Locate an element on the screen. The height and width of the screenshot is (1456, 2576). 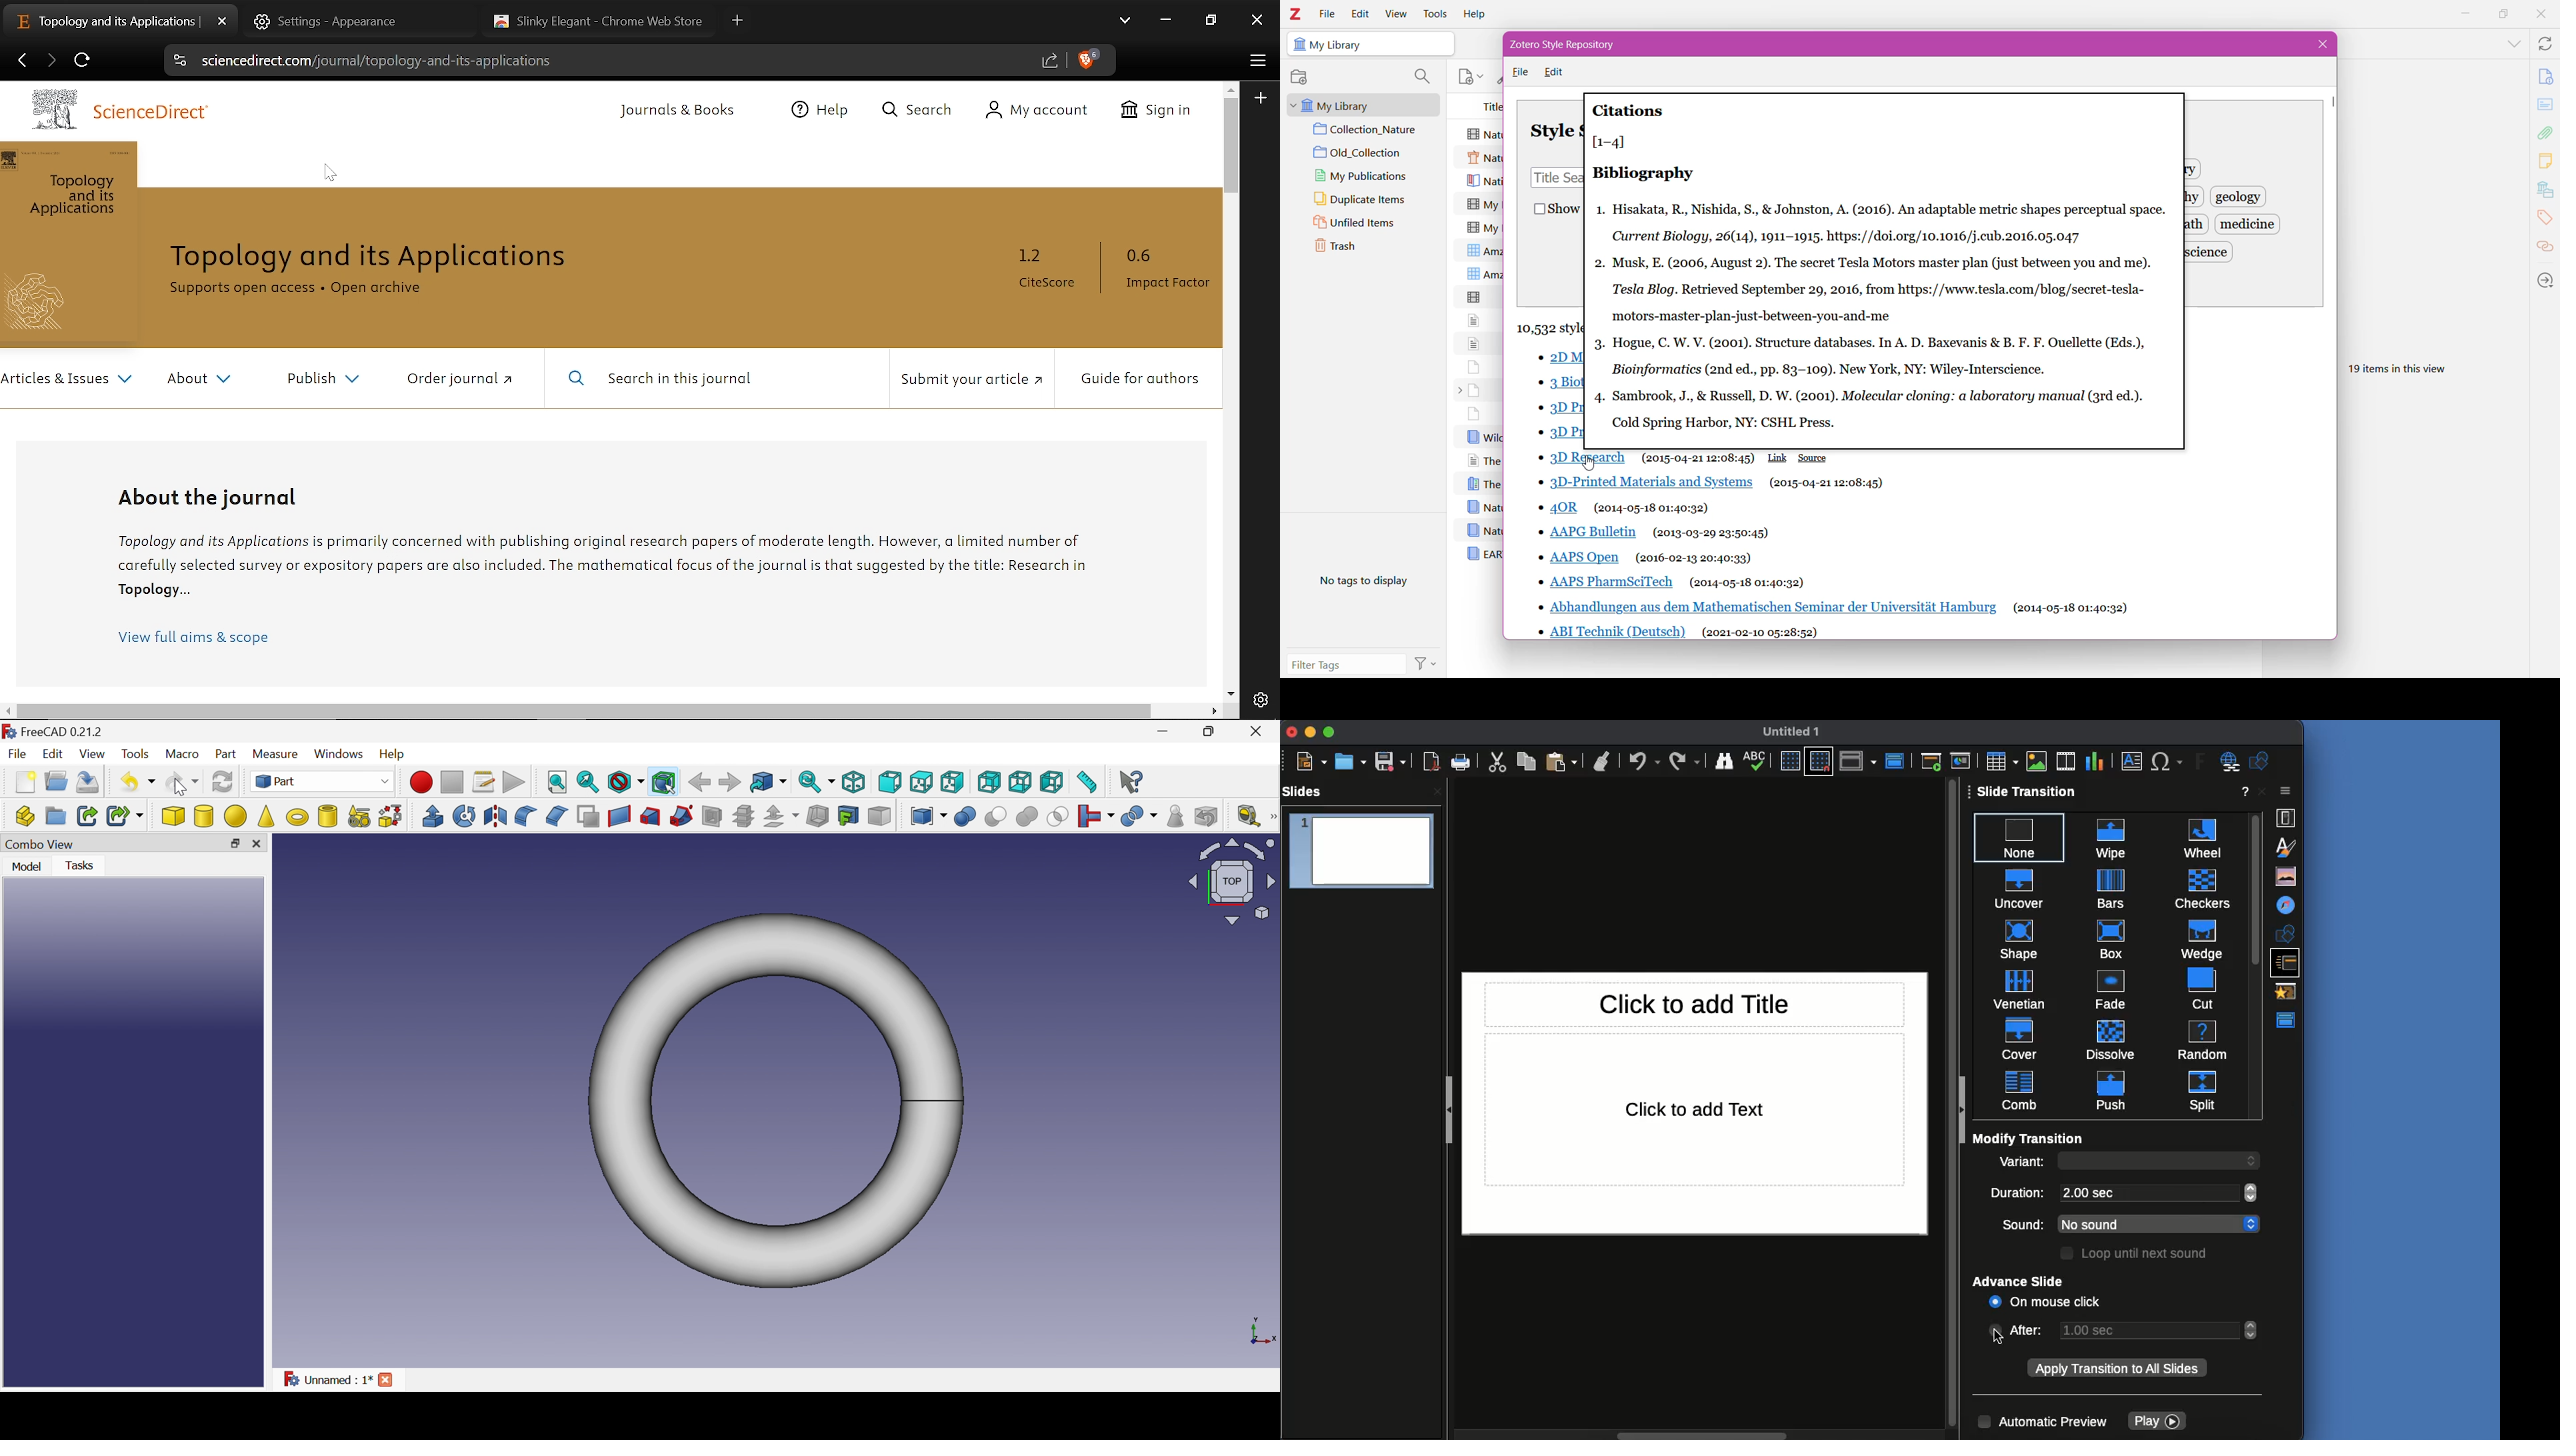
Edit is located at coordinates (1359, 14).